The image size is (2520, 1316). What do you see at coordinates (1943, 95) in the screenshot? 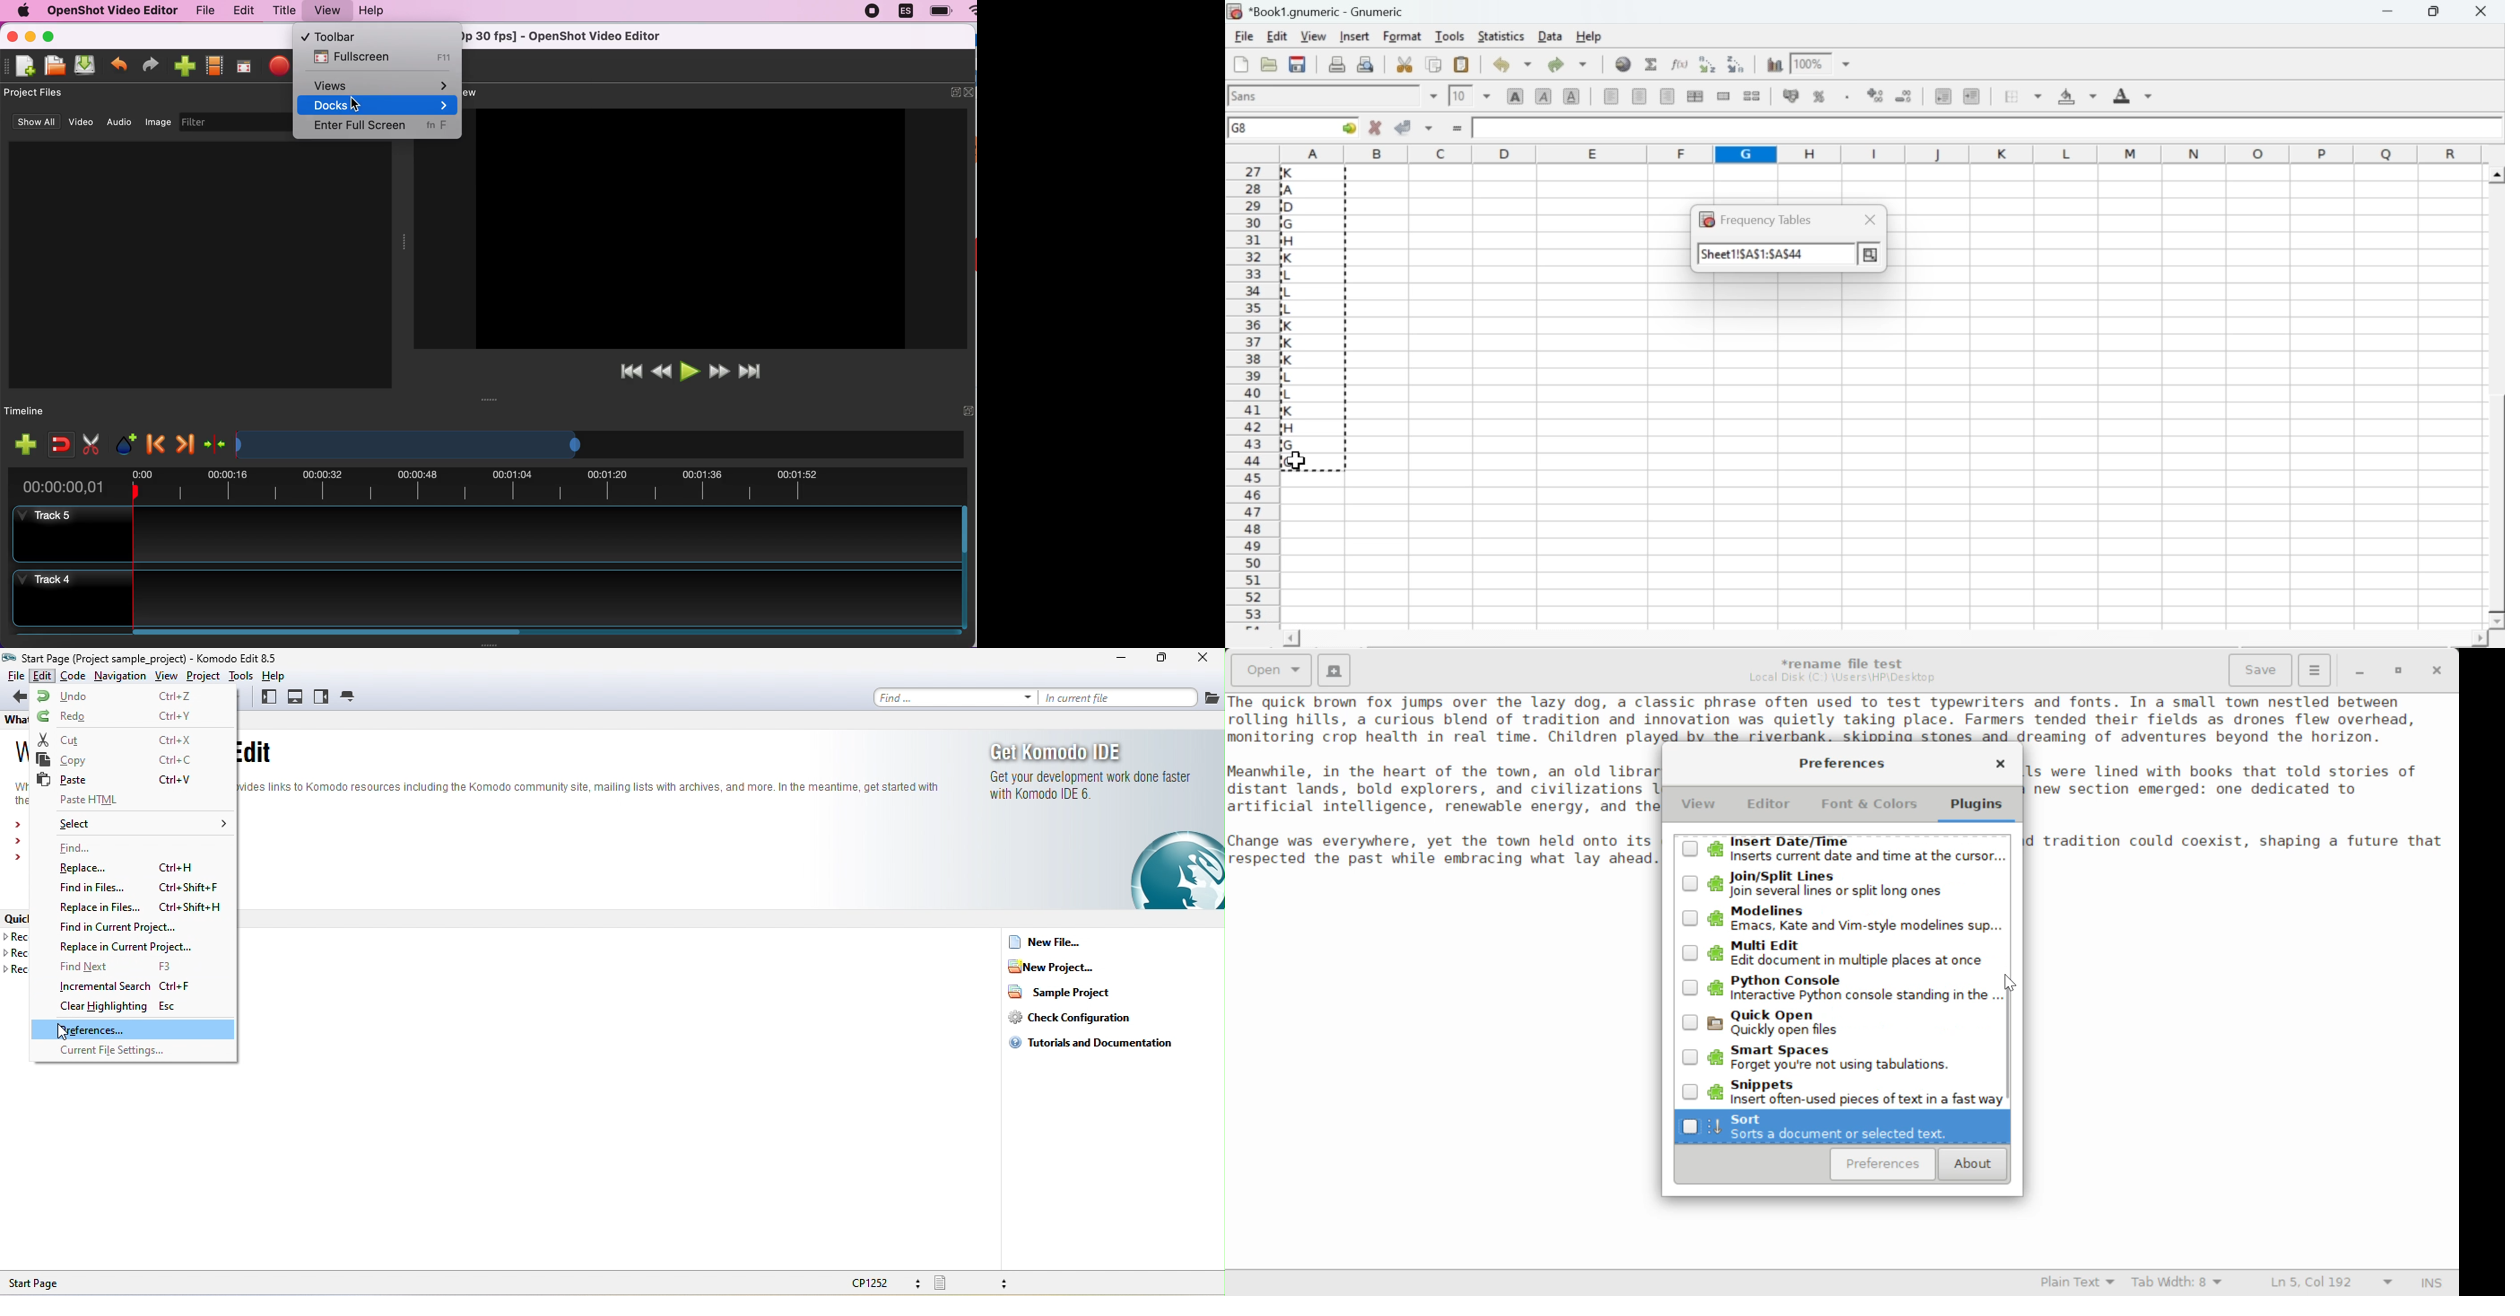
I see `decrease indent` at bounding box center [1943, 95].